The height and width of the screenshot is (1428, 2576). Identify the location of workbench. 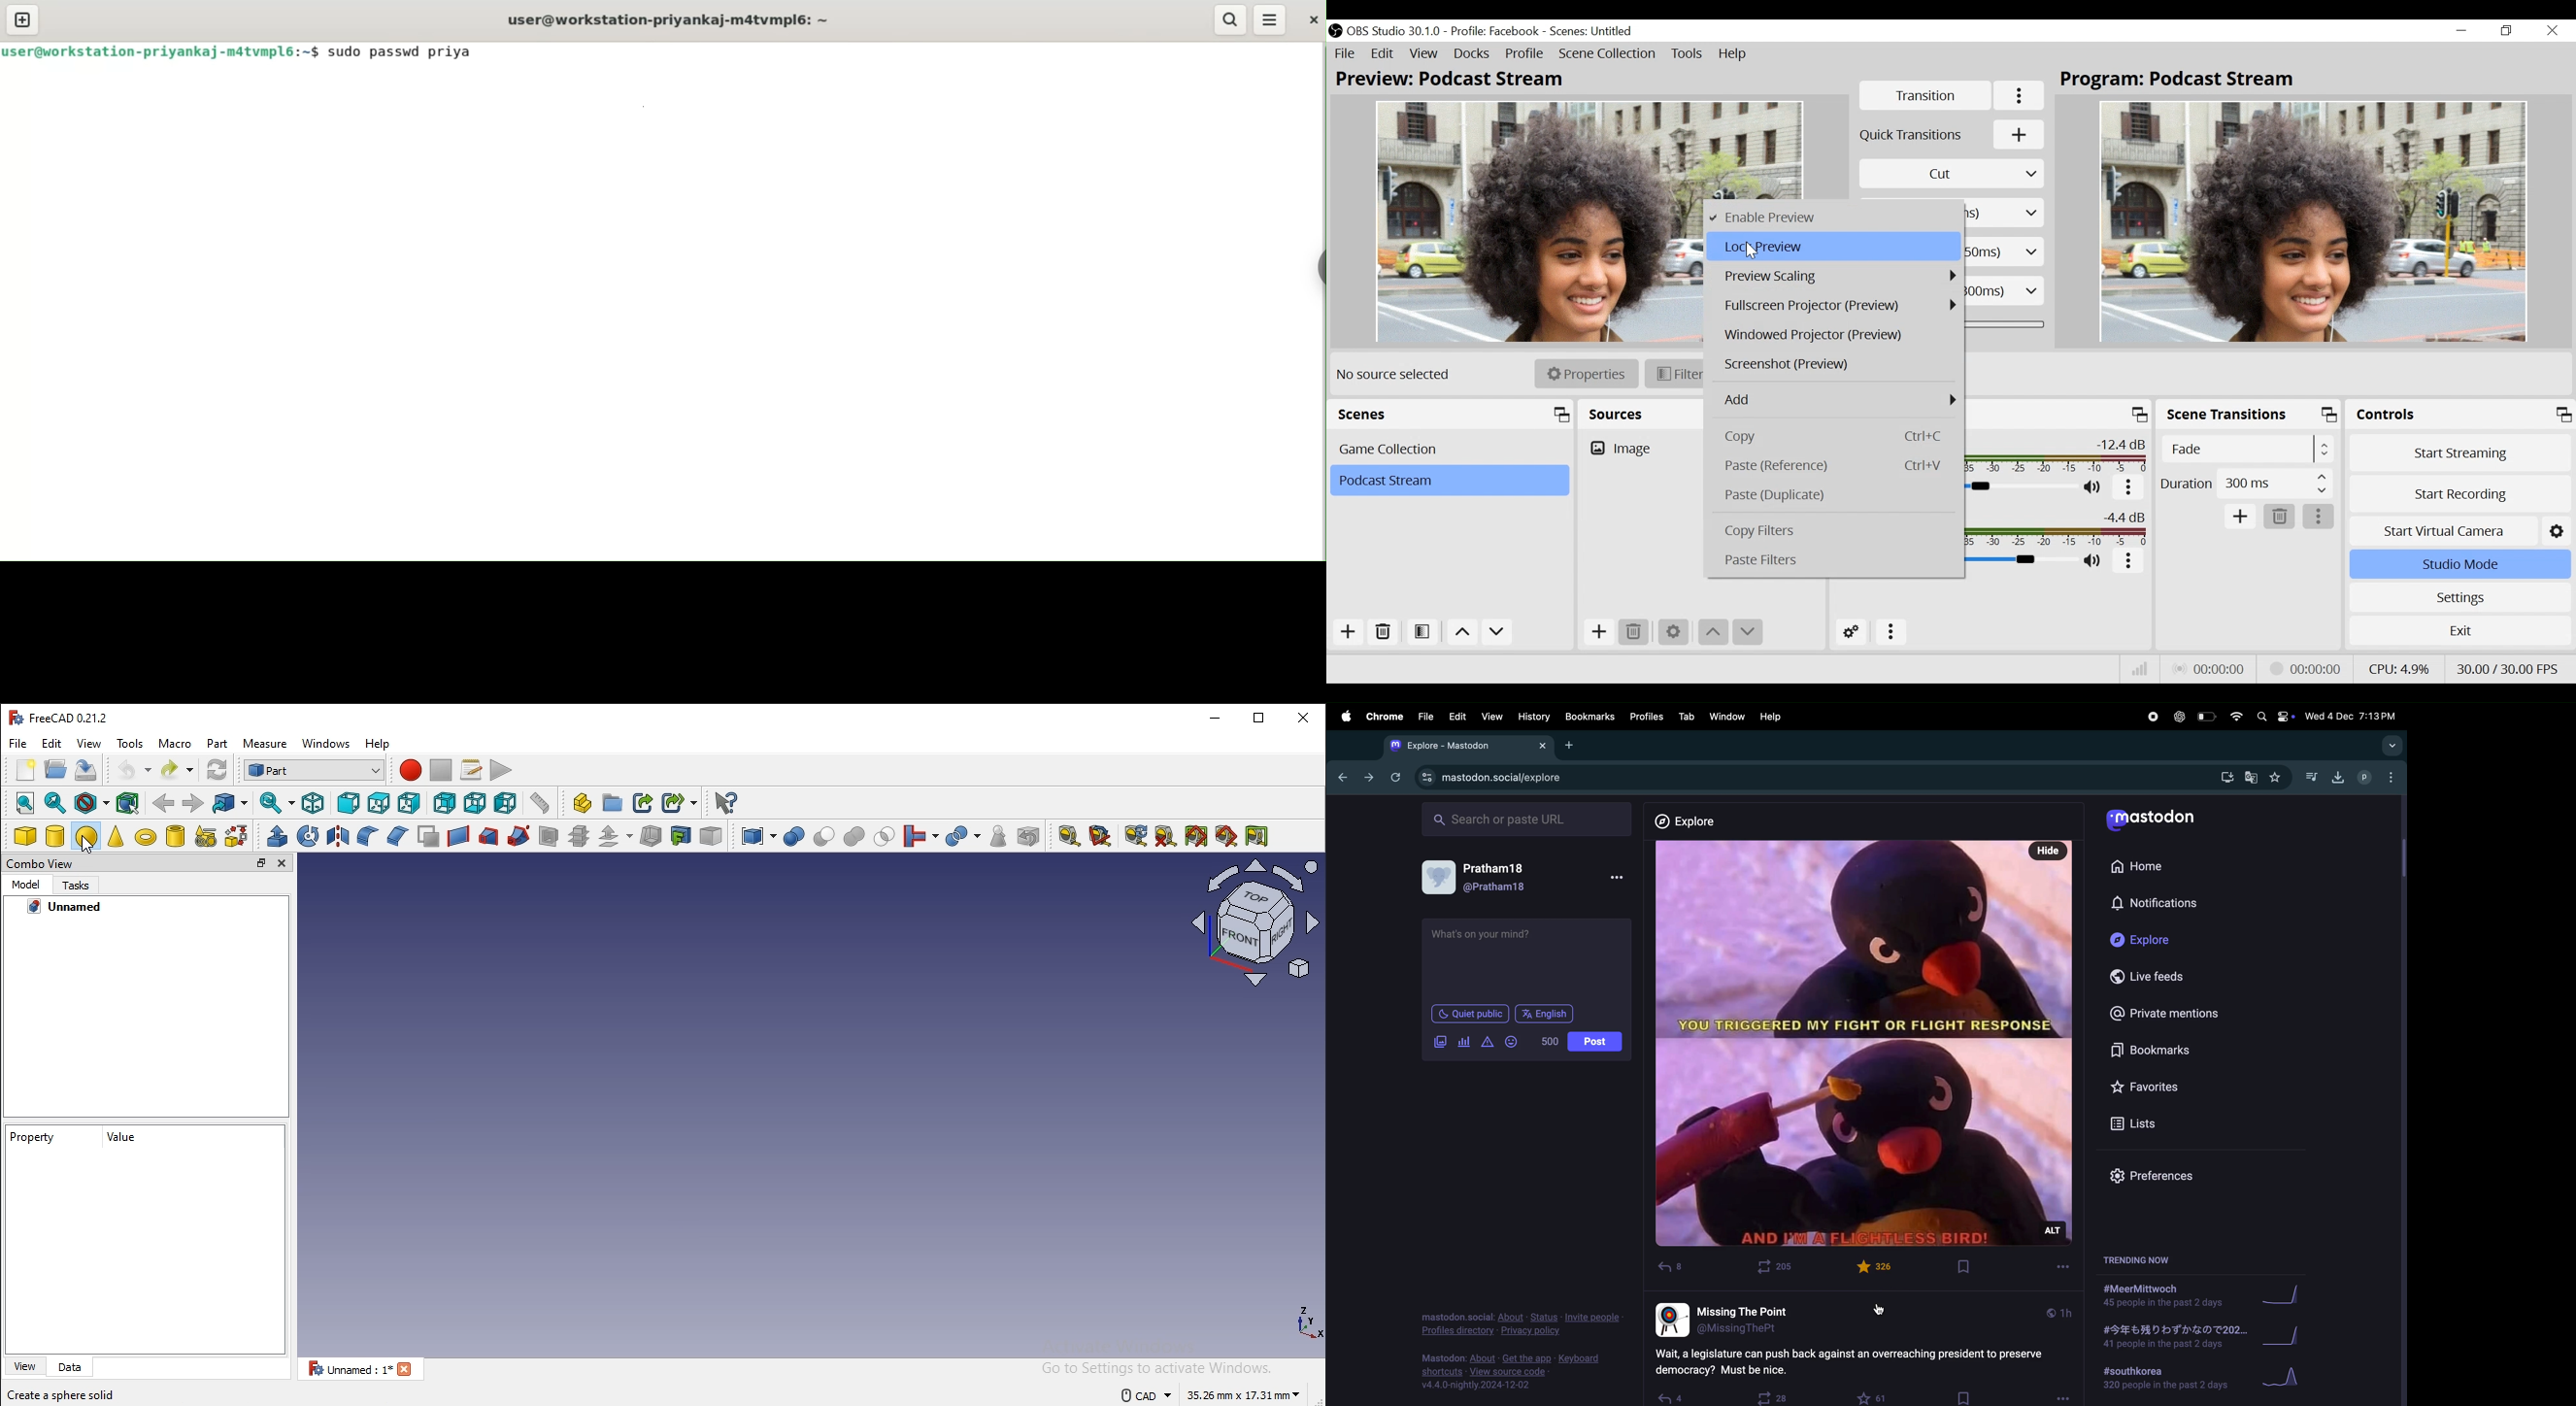
(315, 771).